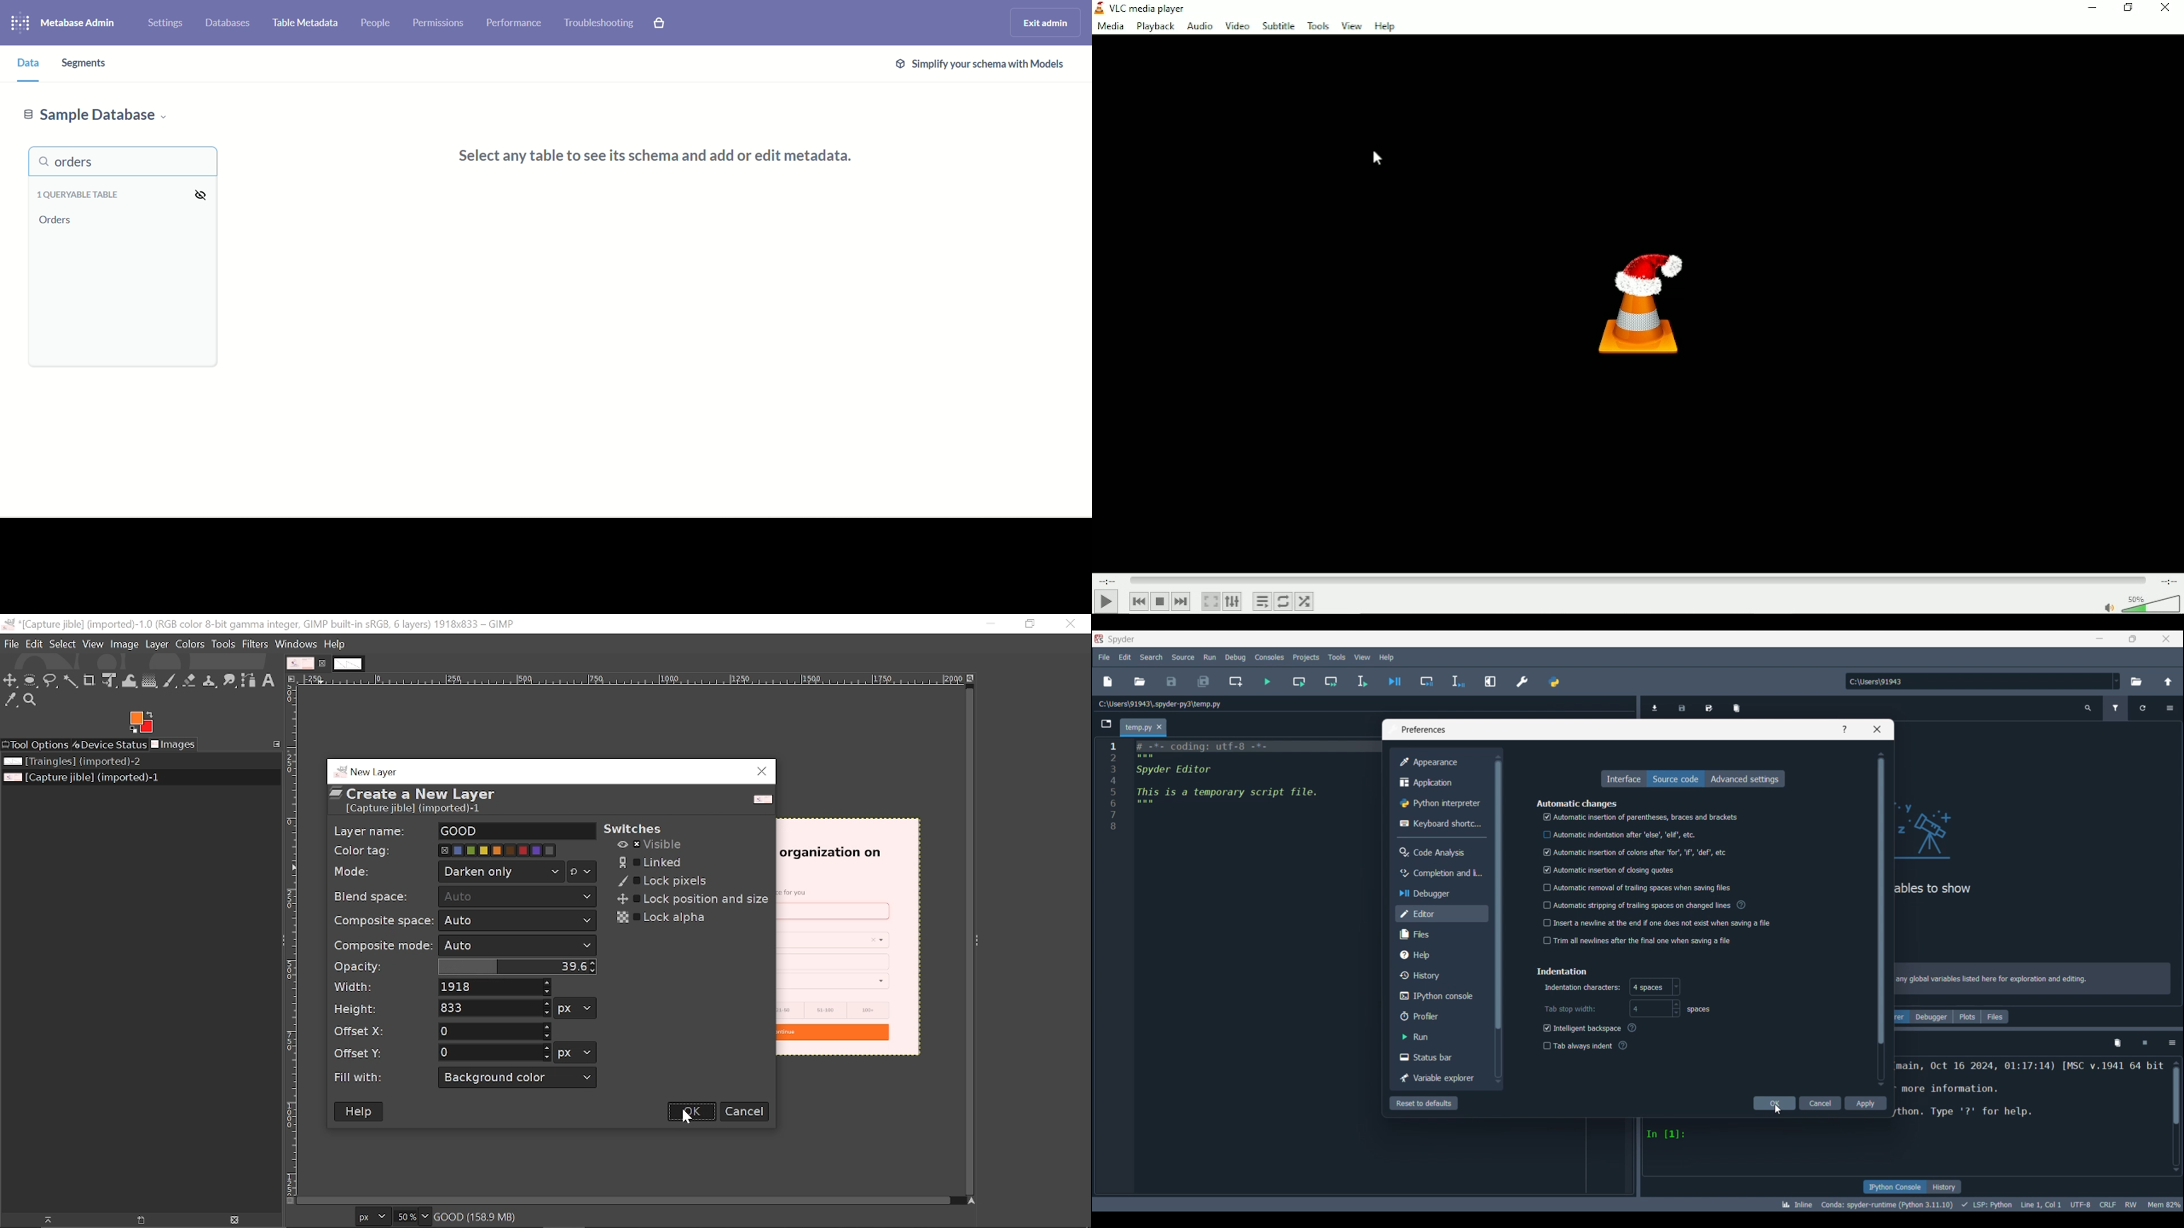  What do you see at coordinates (1442, 762) in the screenshot?
I see `Appearance` at bounding box center [1442, 762].